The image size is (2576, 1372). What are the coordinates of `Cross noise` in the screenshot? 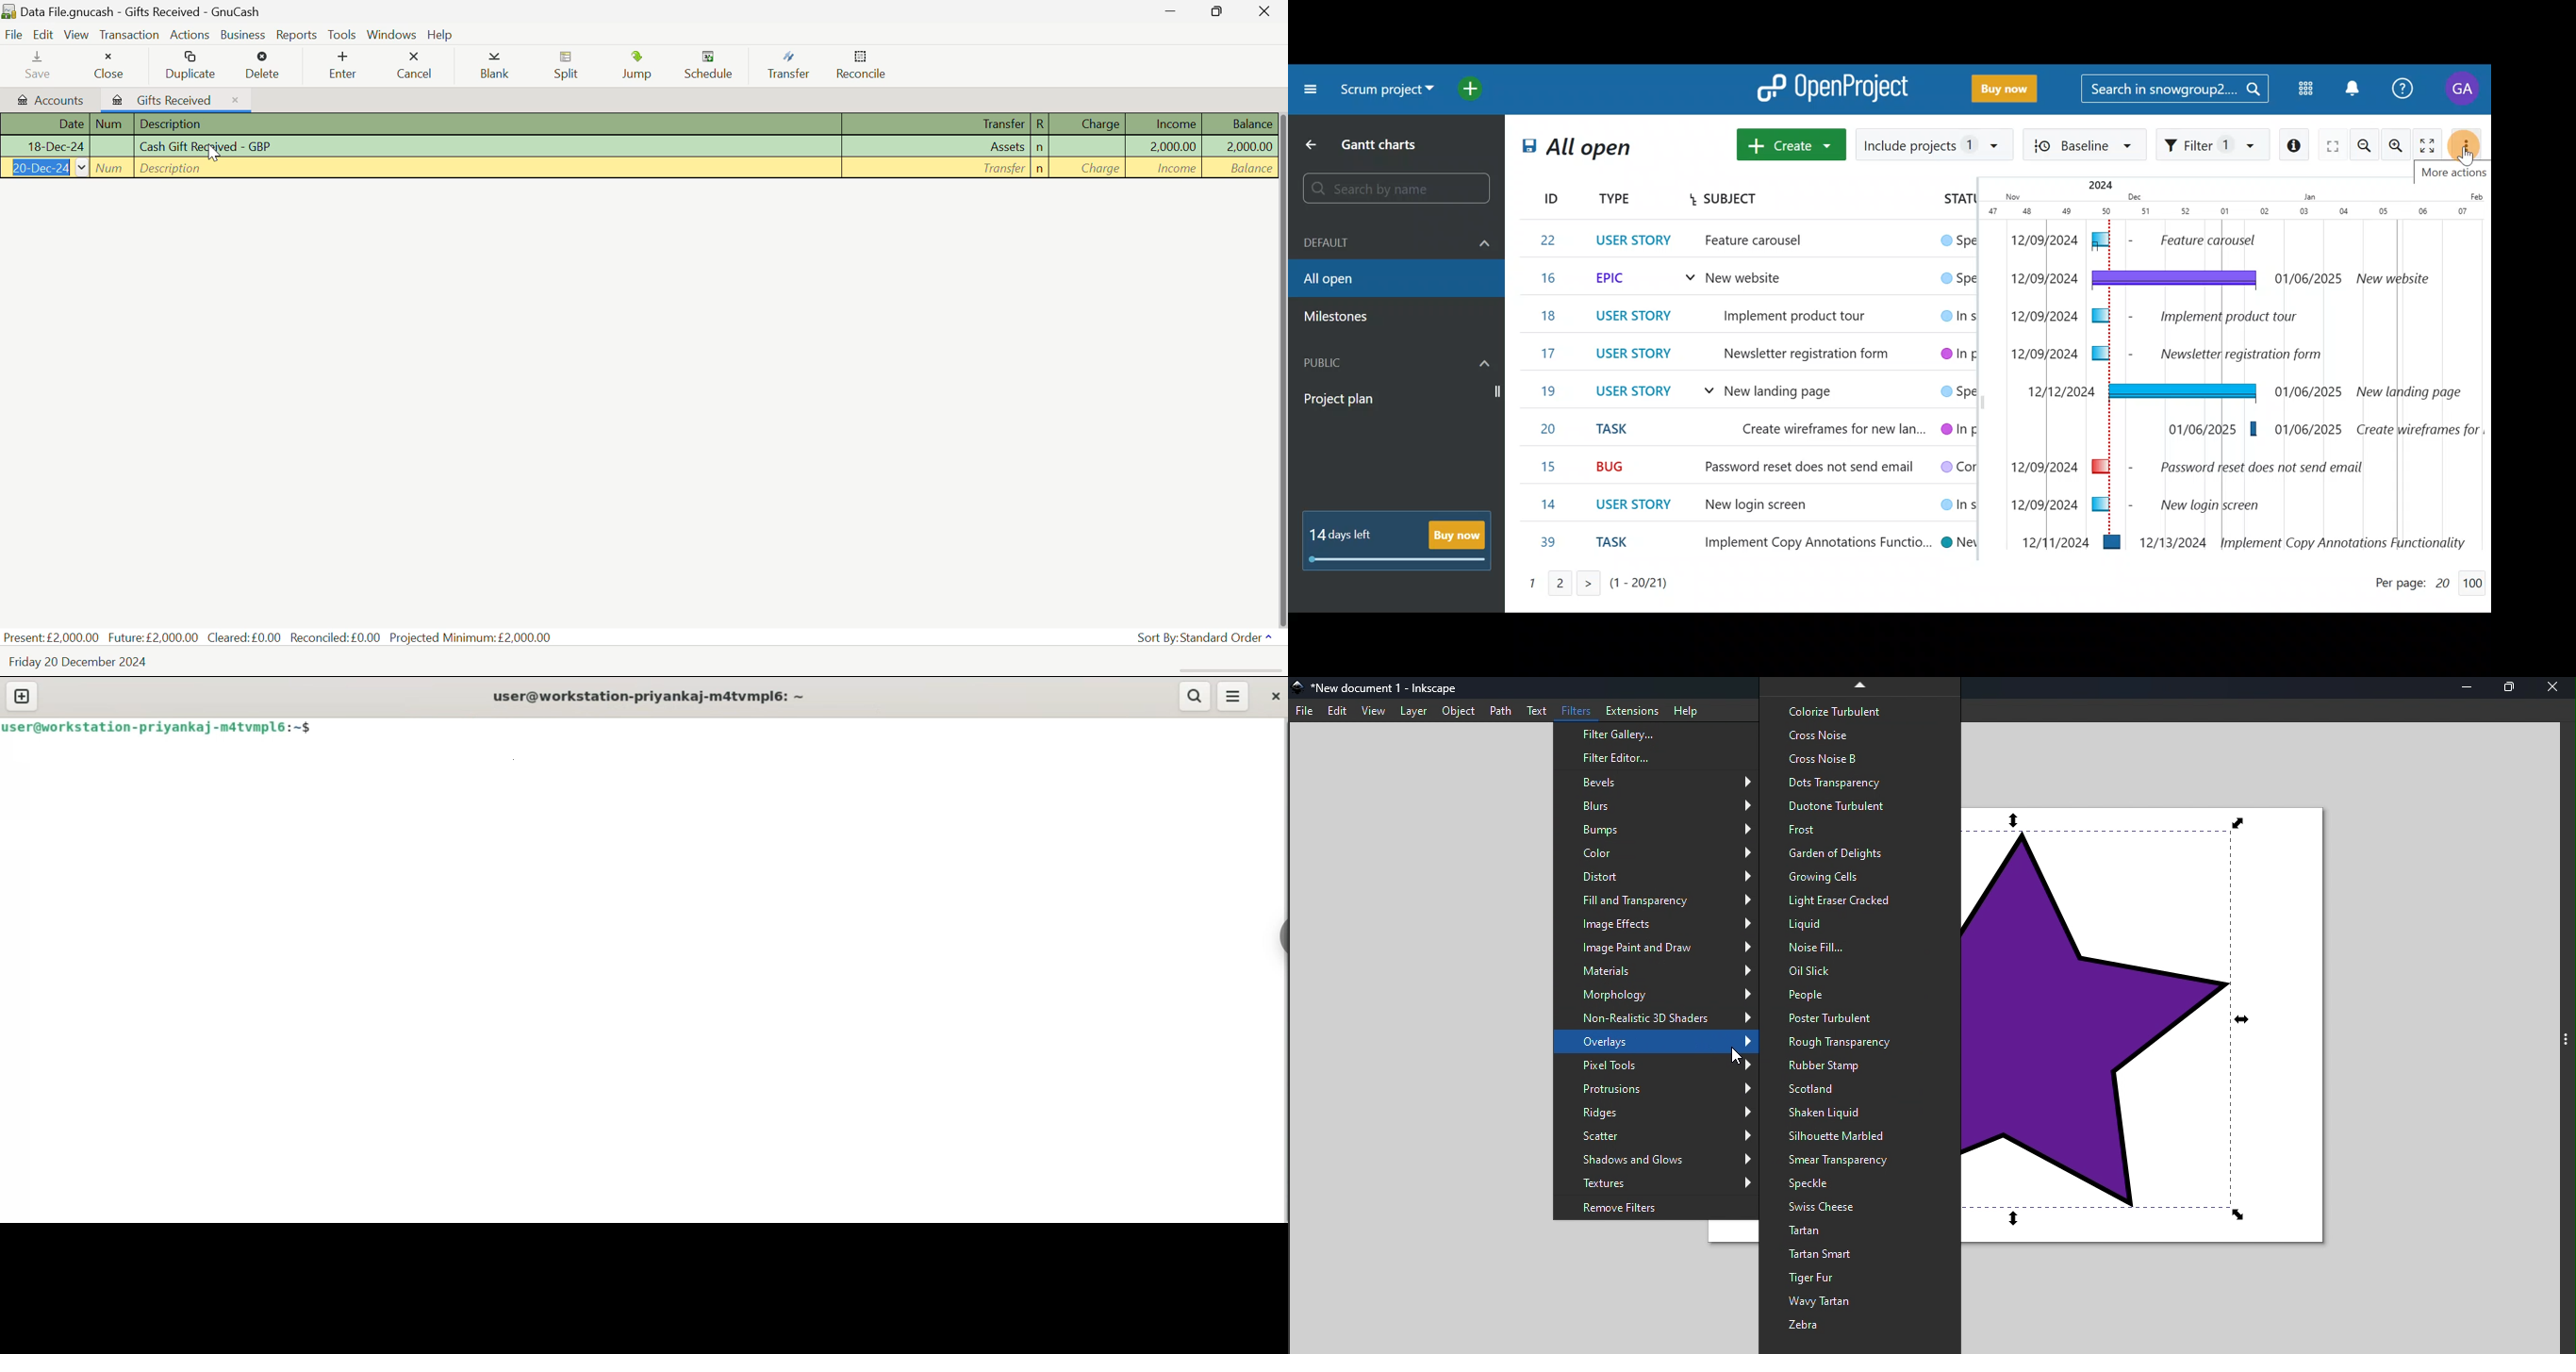 It's located at (1859, 735).